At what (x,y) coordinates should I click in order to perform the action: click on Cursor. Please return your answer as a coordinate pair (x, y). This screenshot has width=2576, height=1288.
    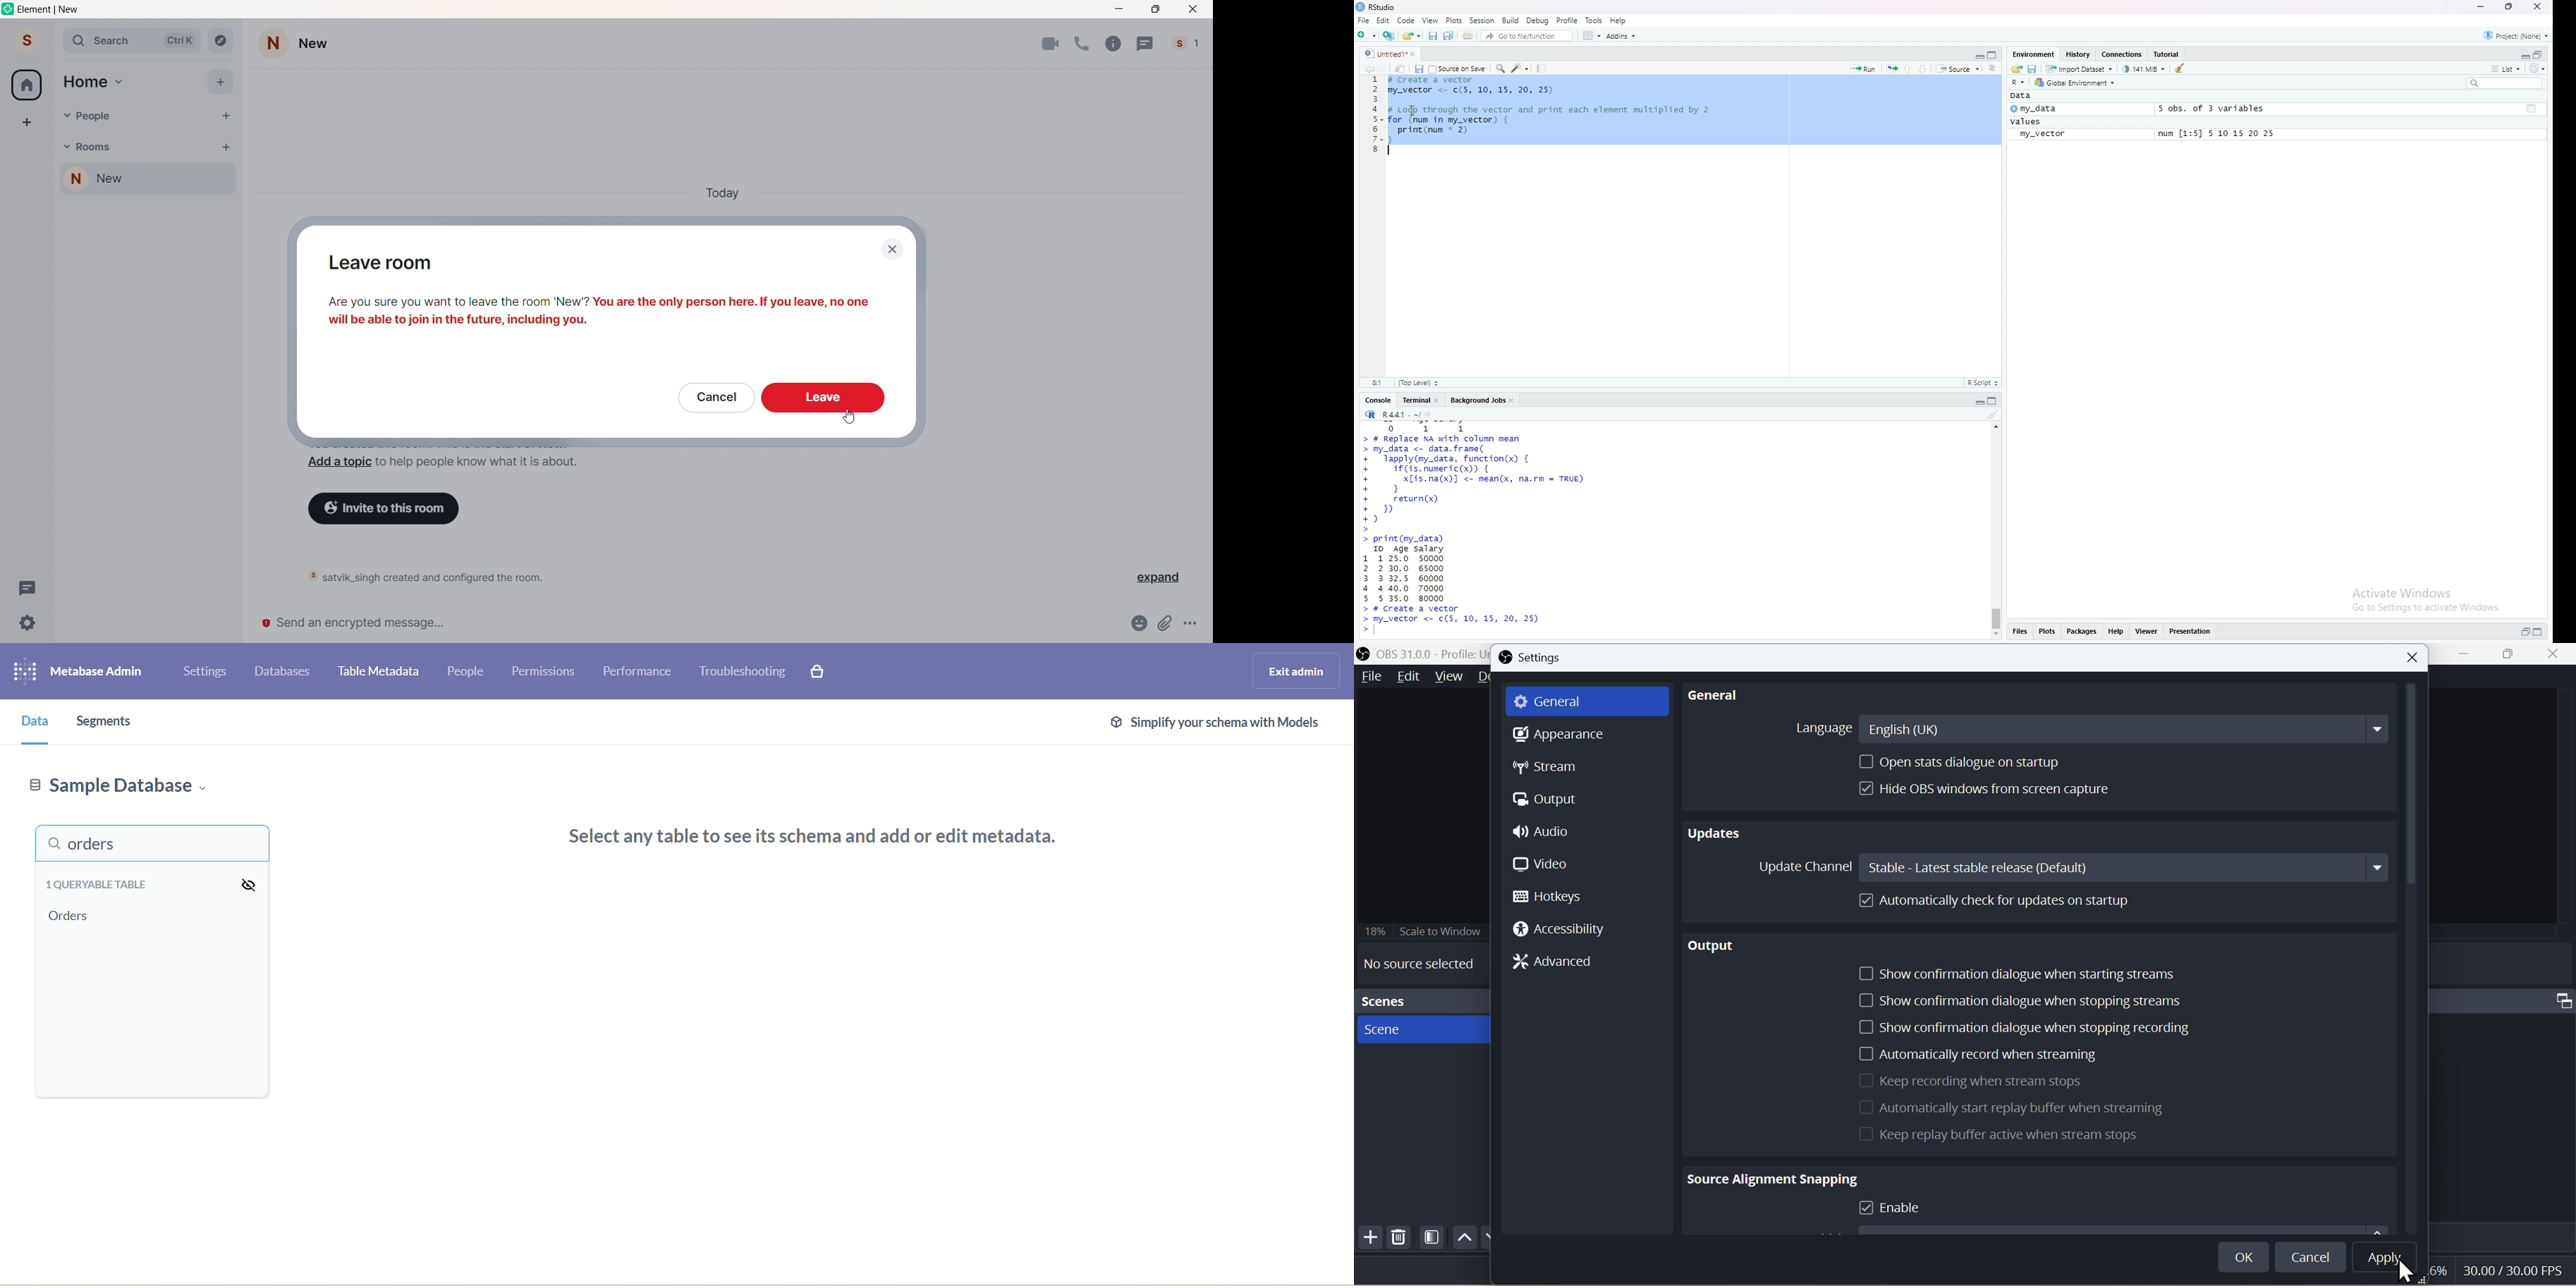
    Looking at the image, I should click on (849, 418).